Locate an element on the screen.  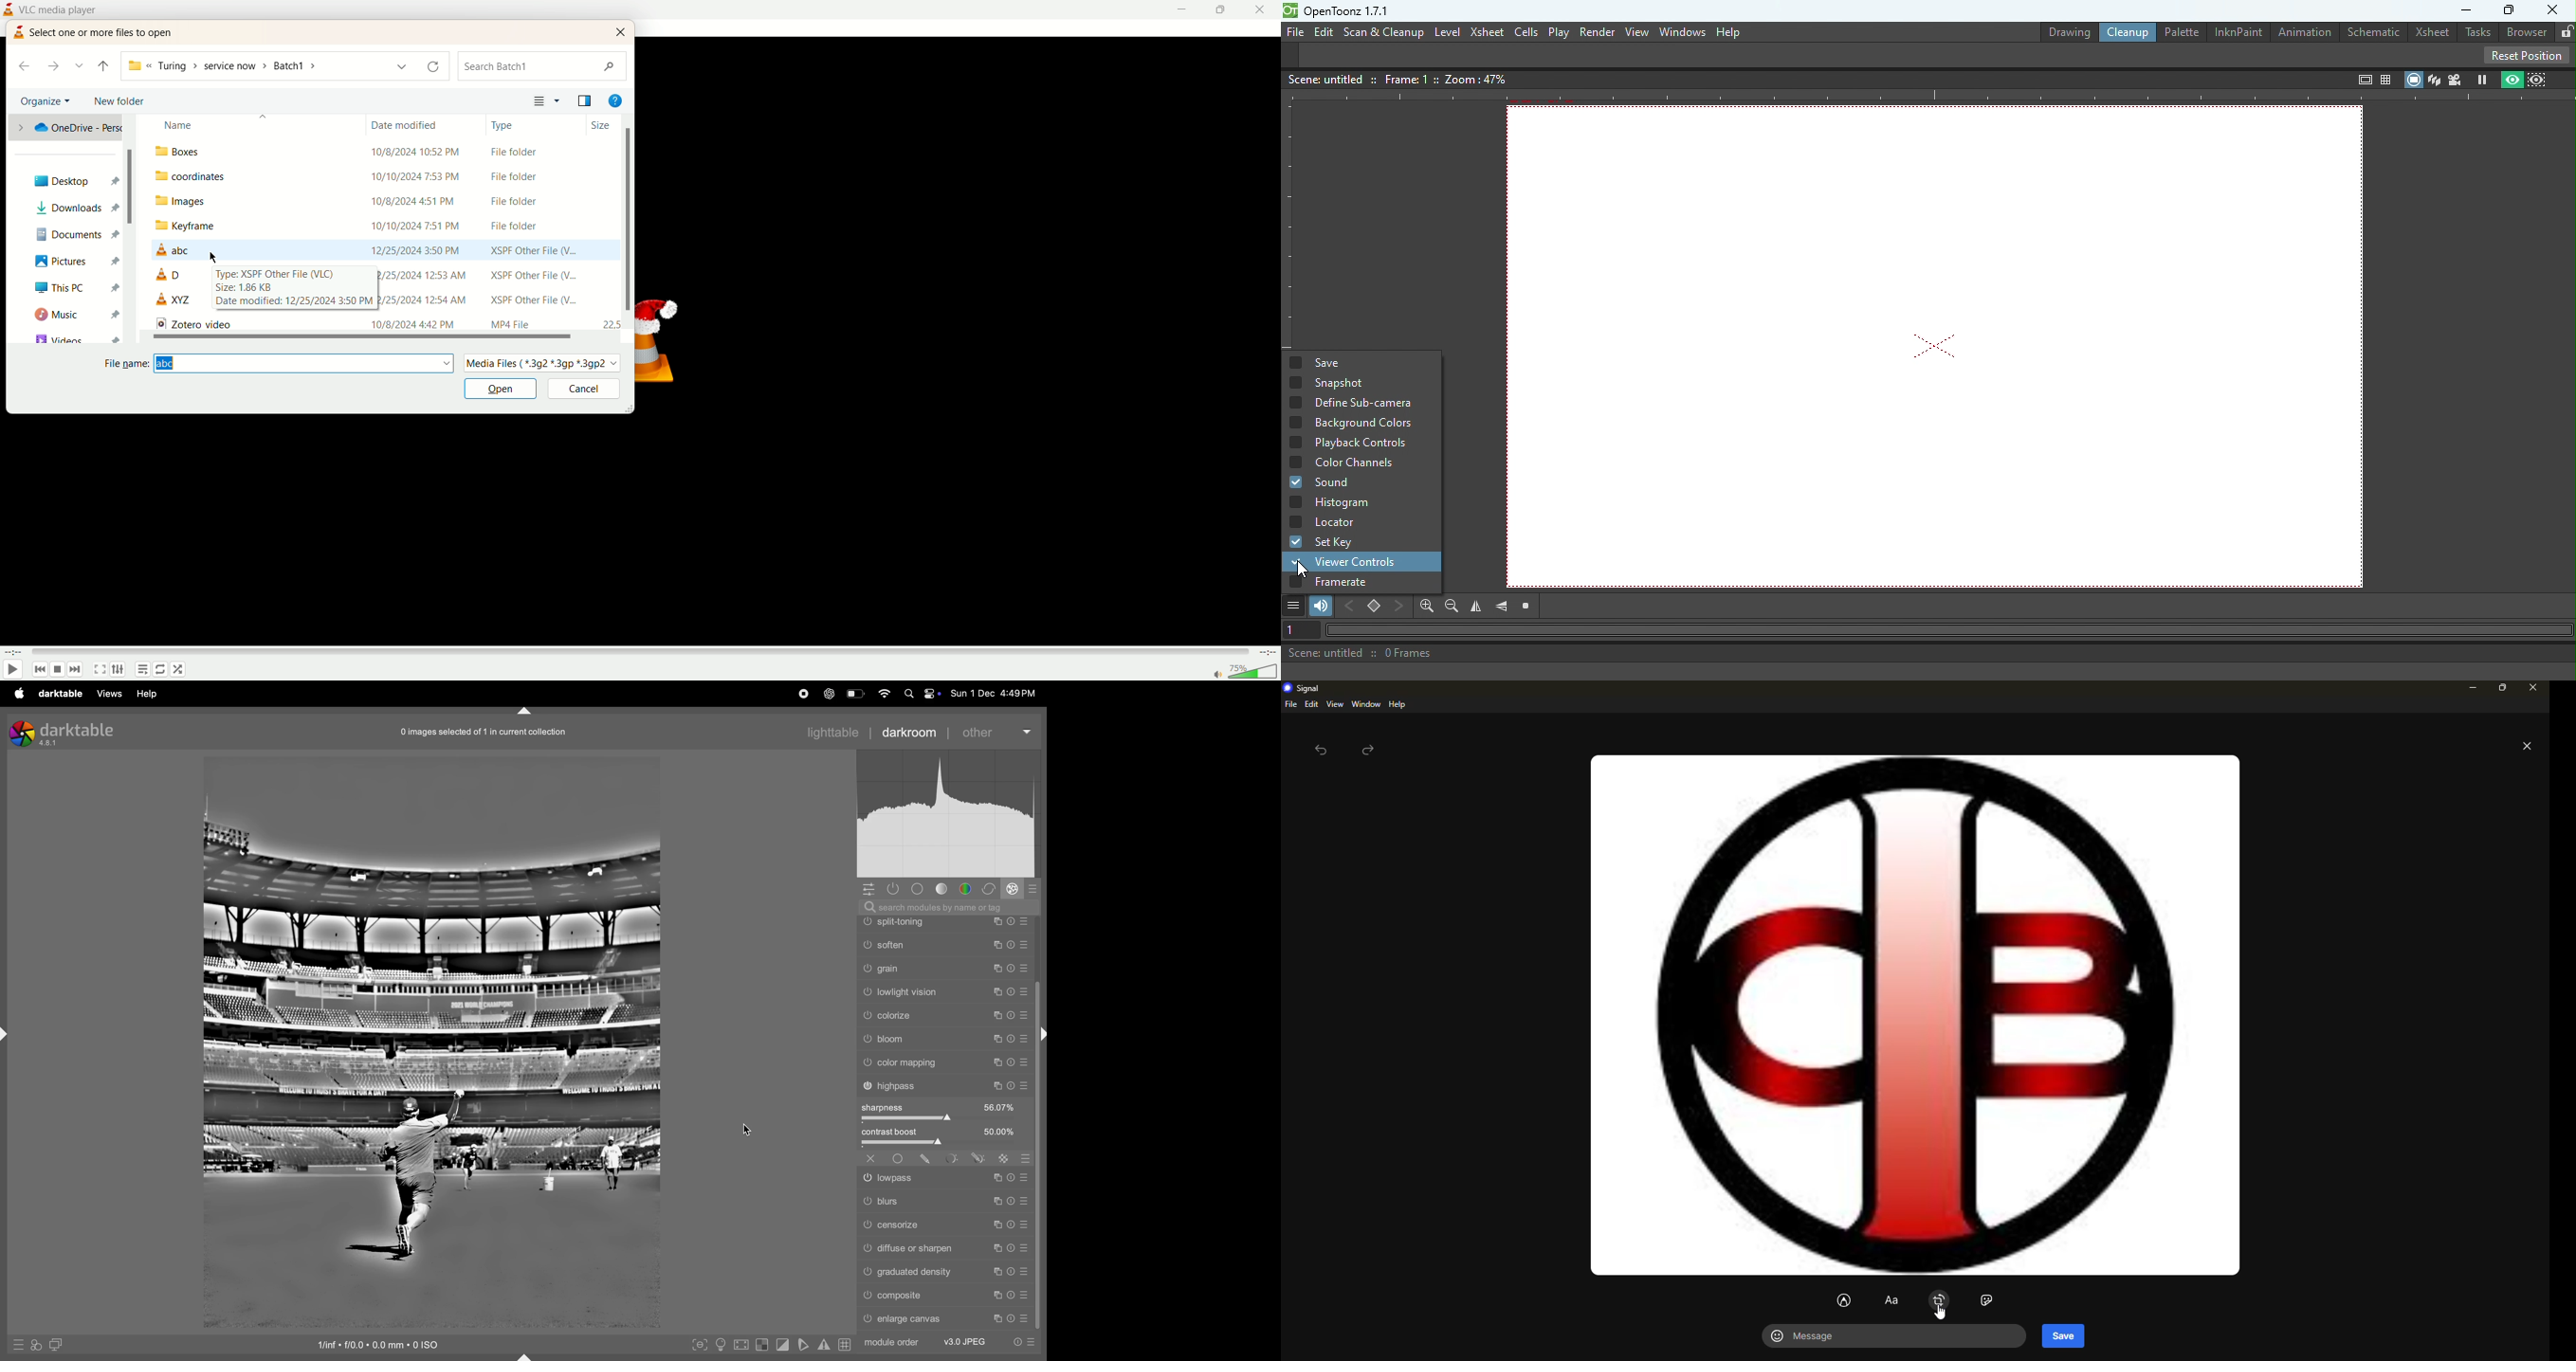
toggle peak focusing mode is located at coordinates (698, 1344).